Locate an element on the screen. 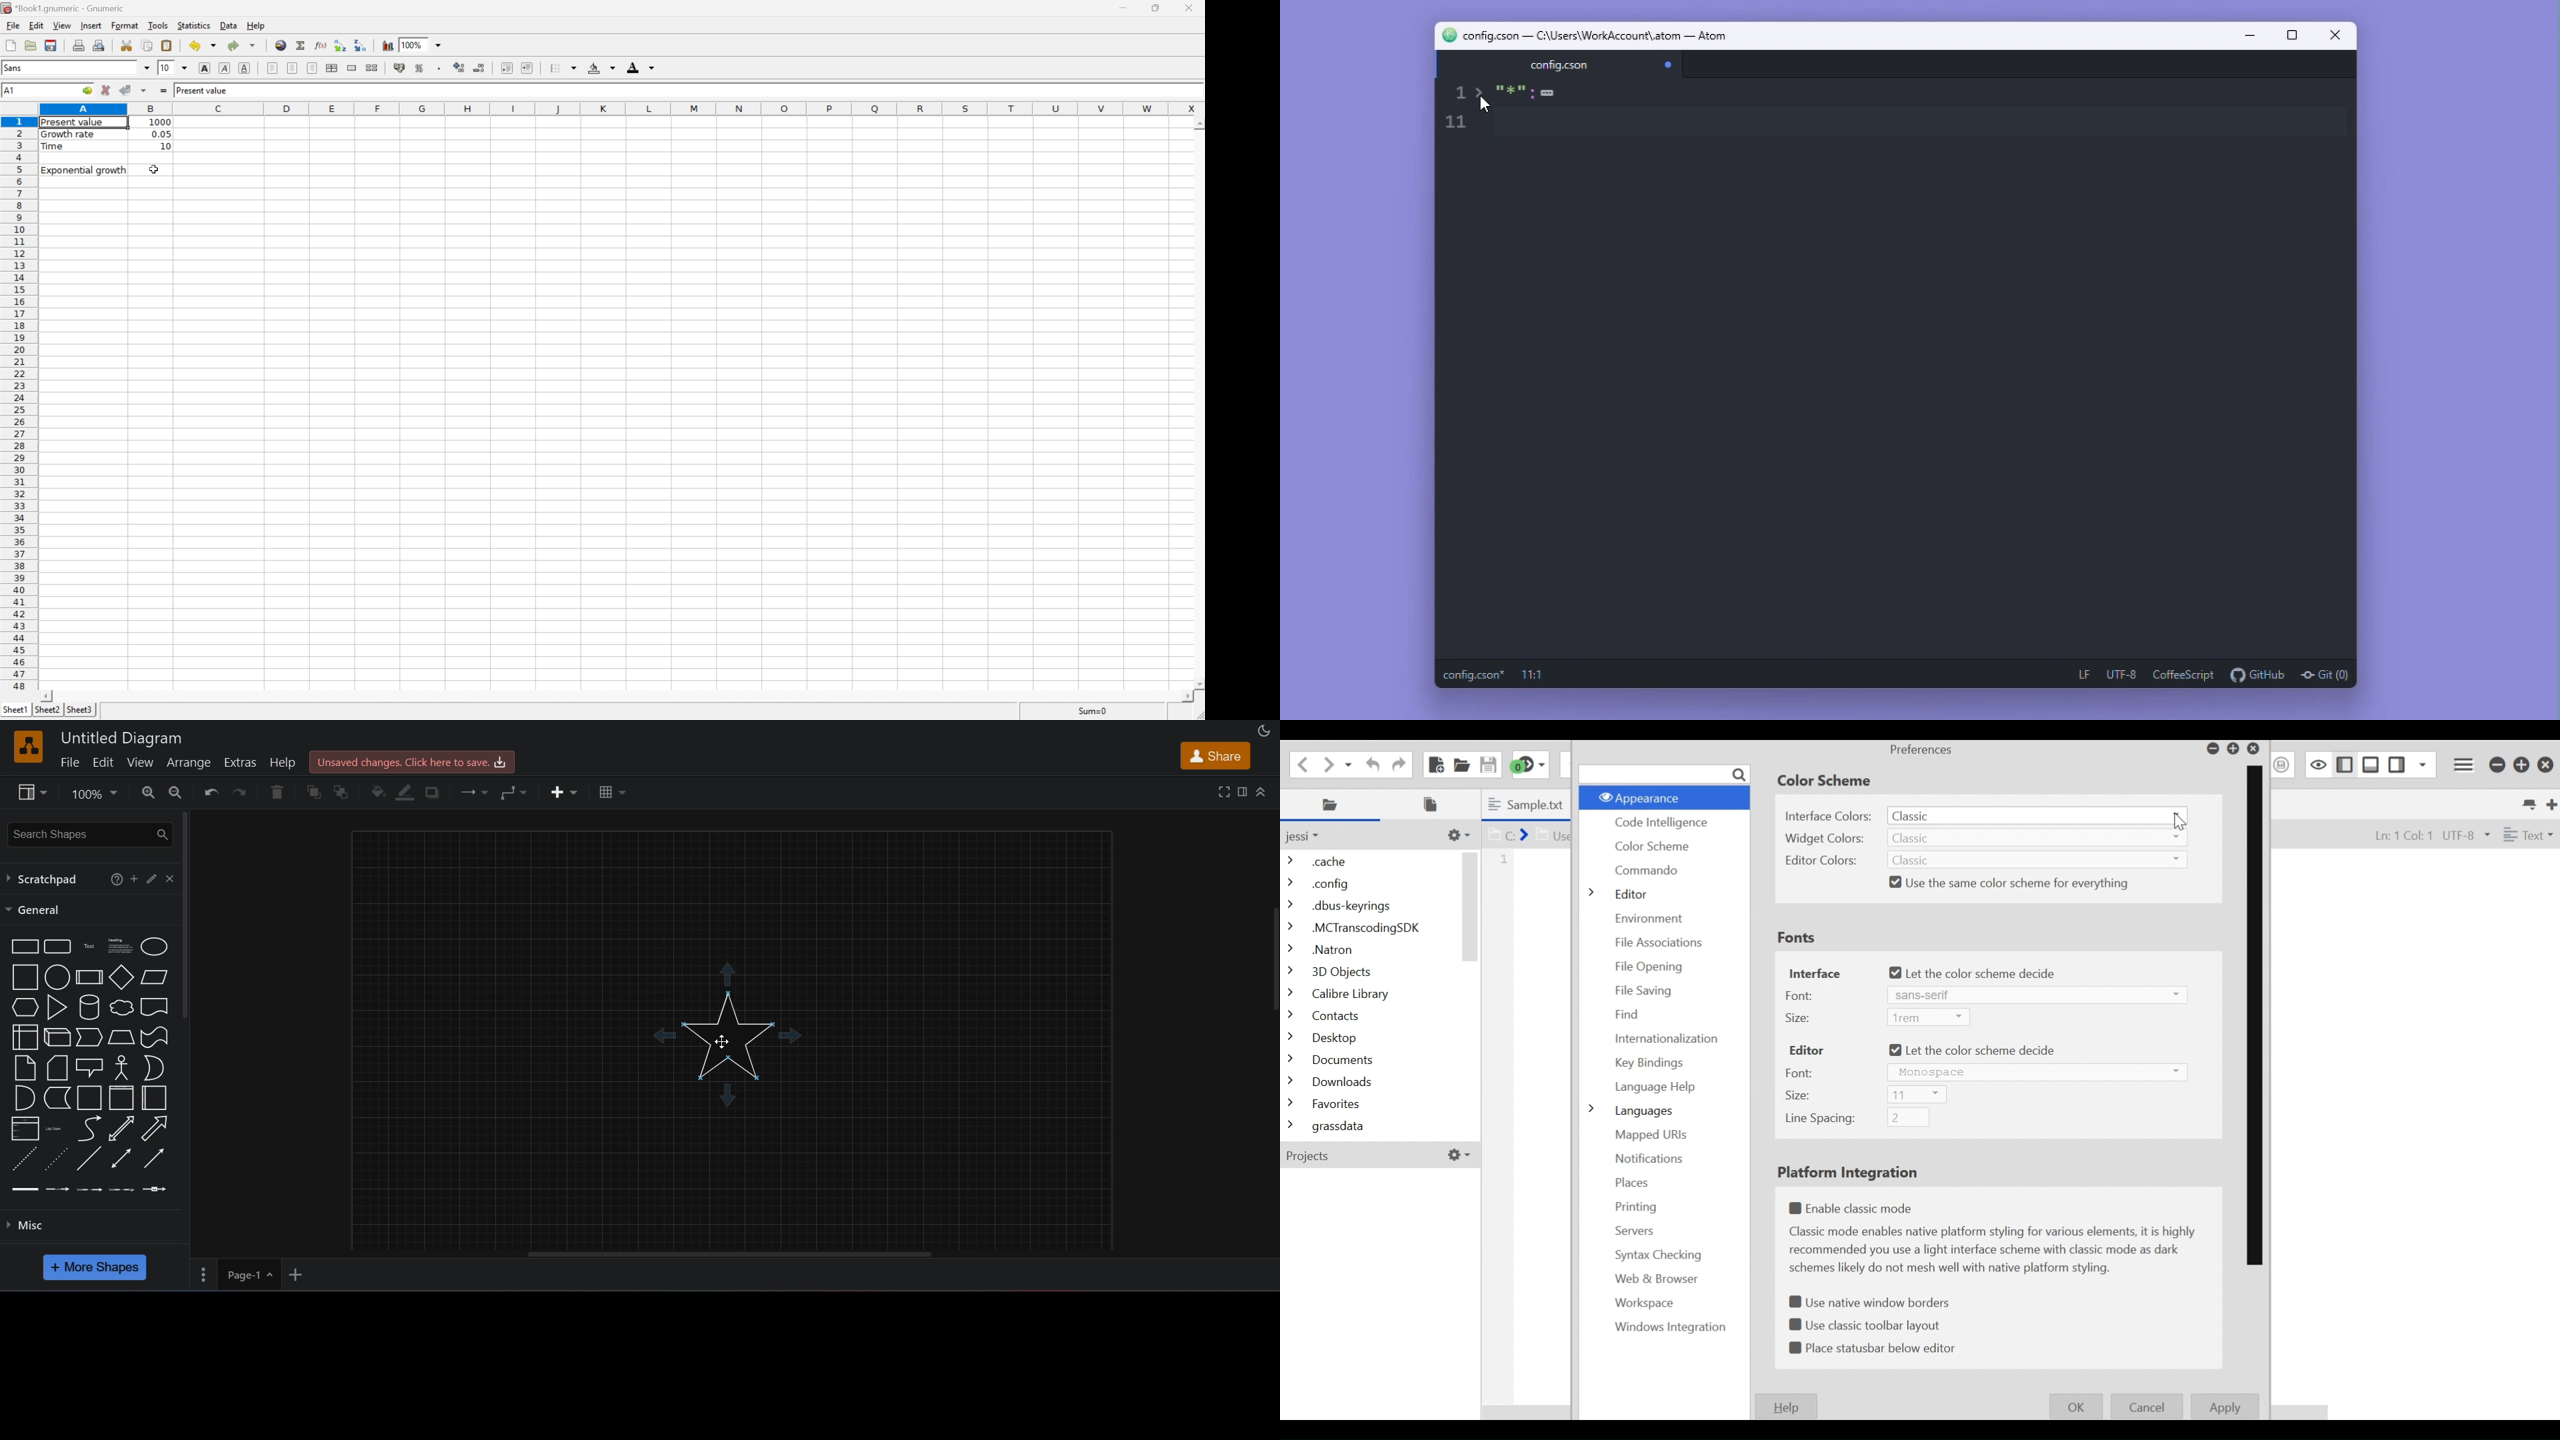 This screenshot has width=2576, height=1456. Current Tab is located at coordinates (1529, 804).